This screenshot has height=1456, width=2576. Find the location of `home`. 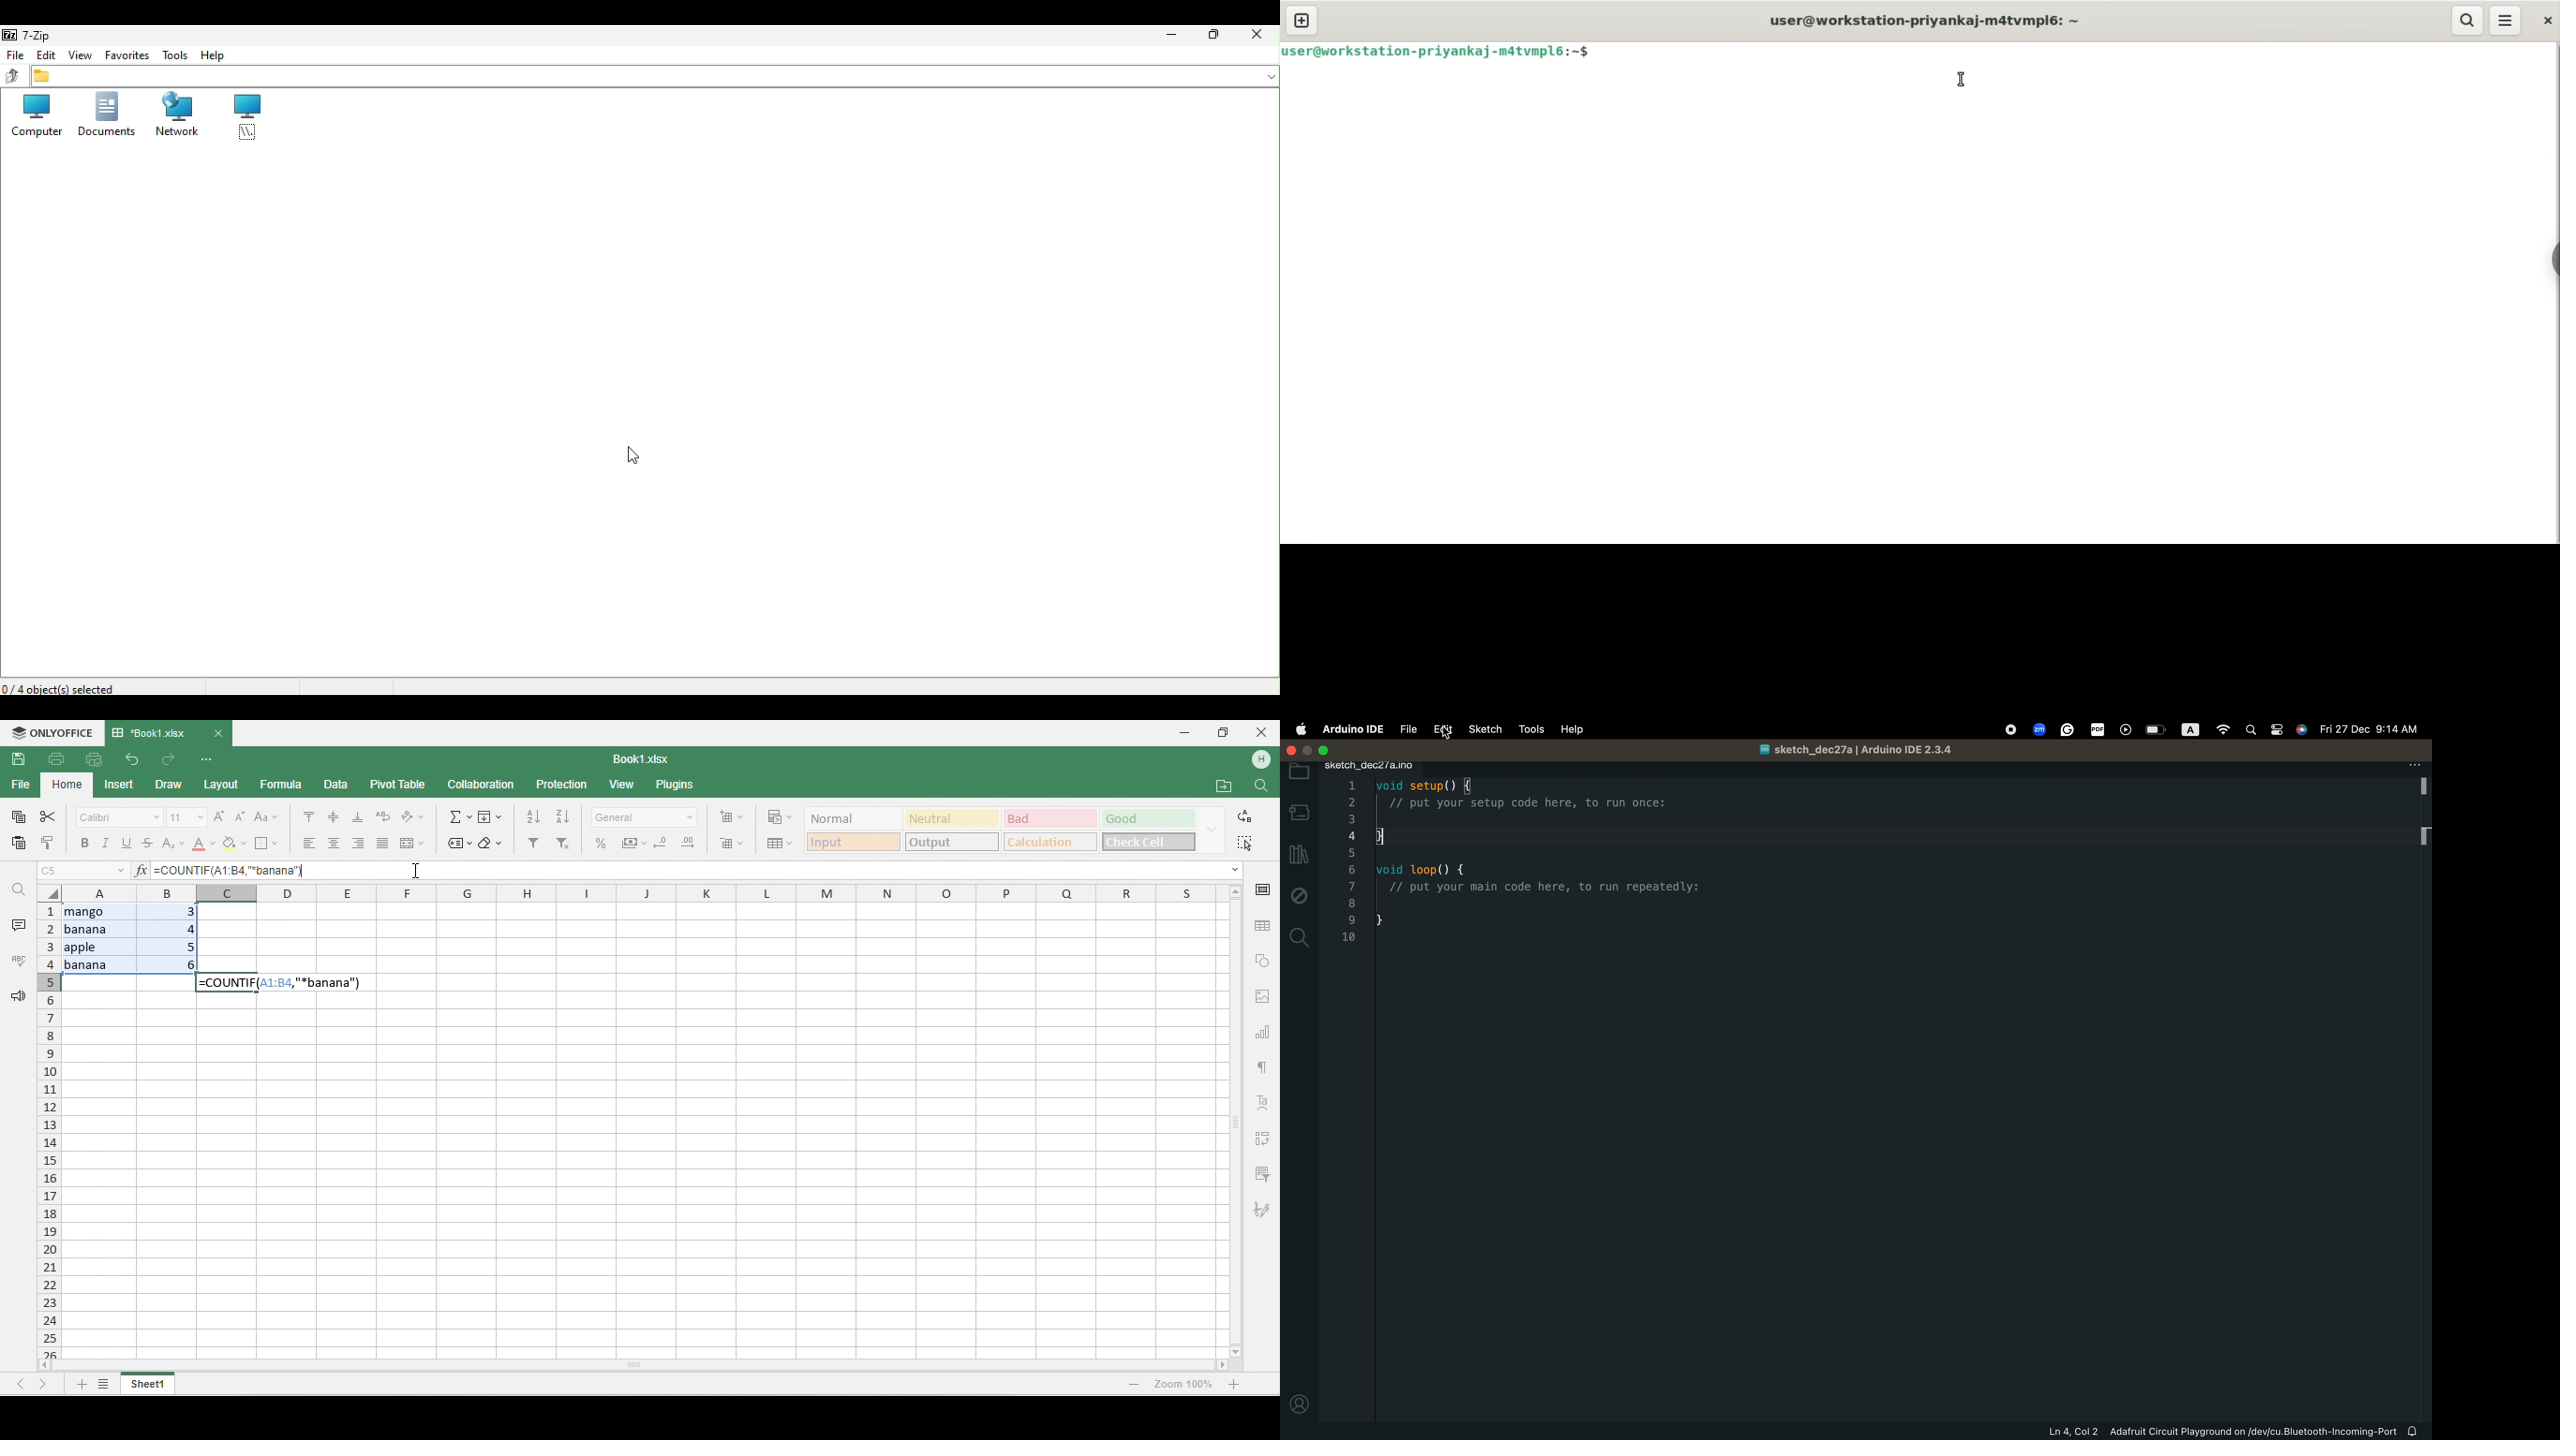

home is located at coordinates (68, 786).